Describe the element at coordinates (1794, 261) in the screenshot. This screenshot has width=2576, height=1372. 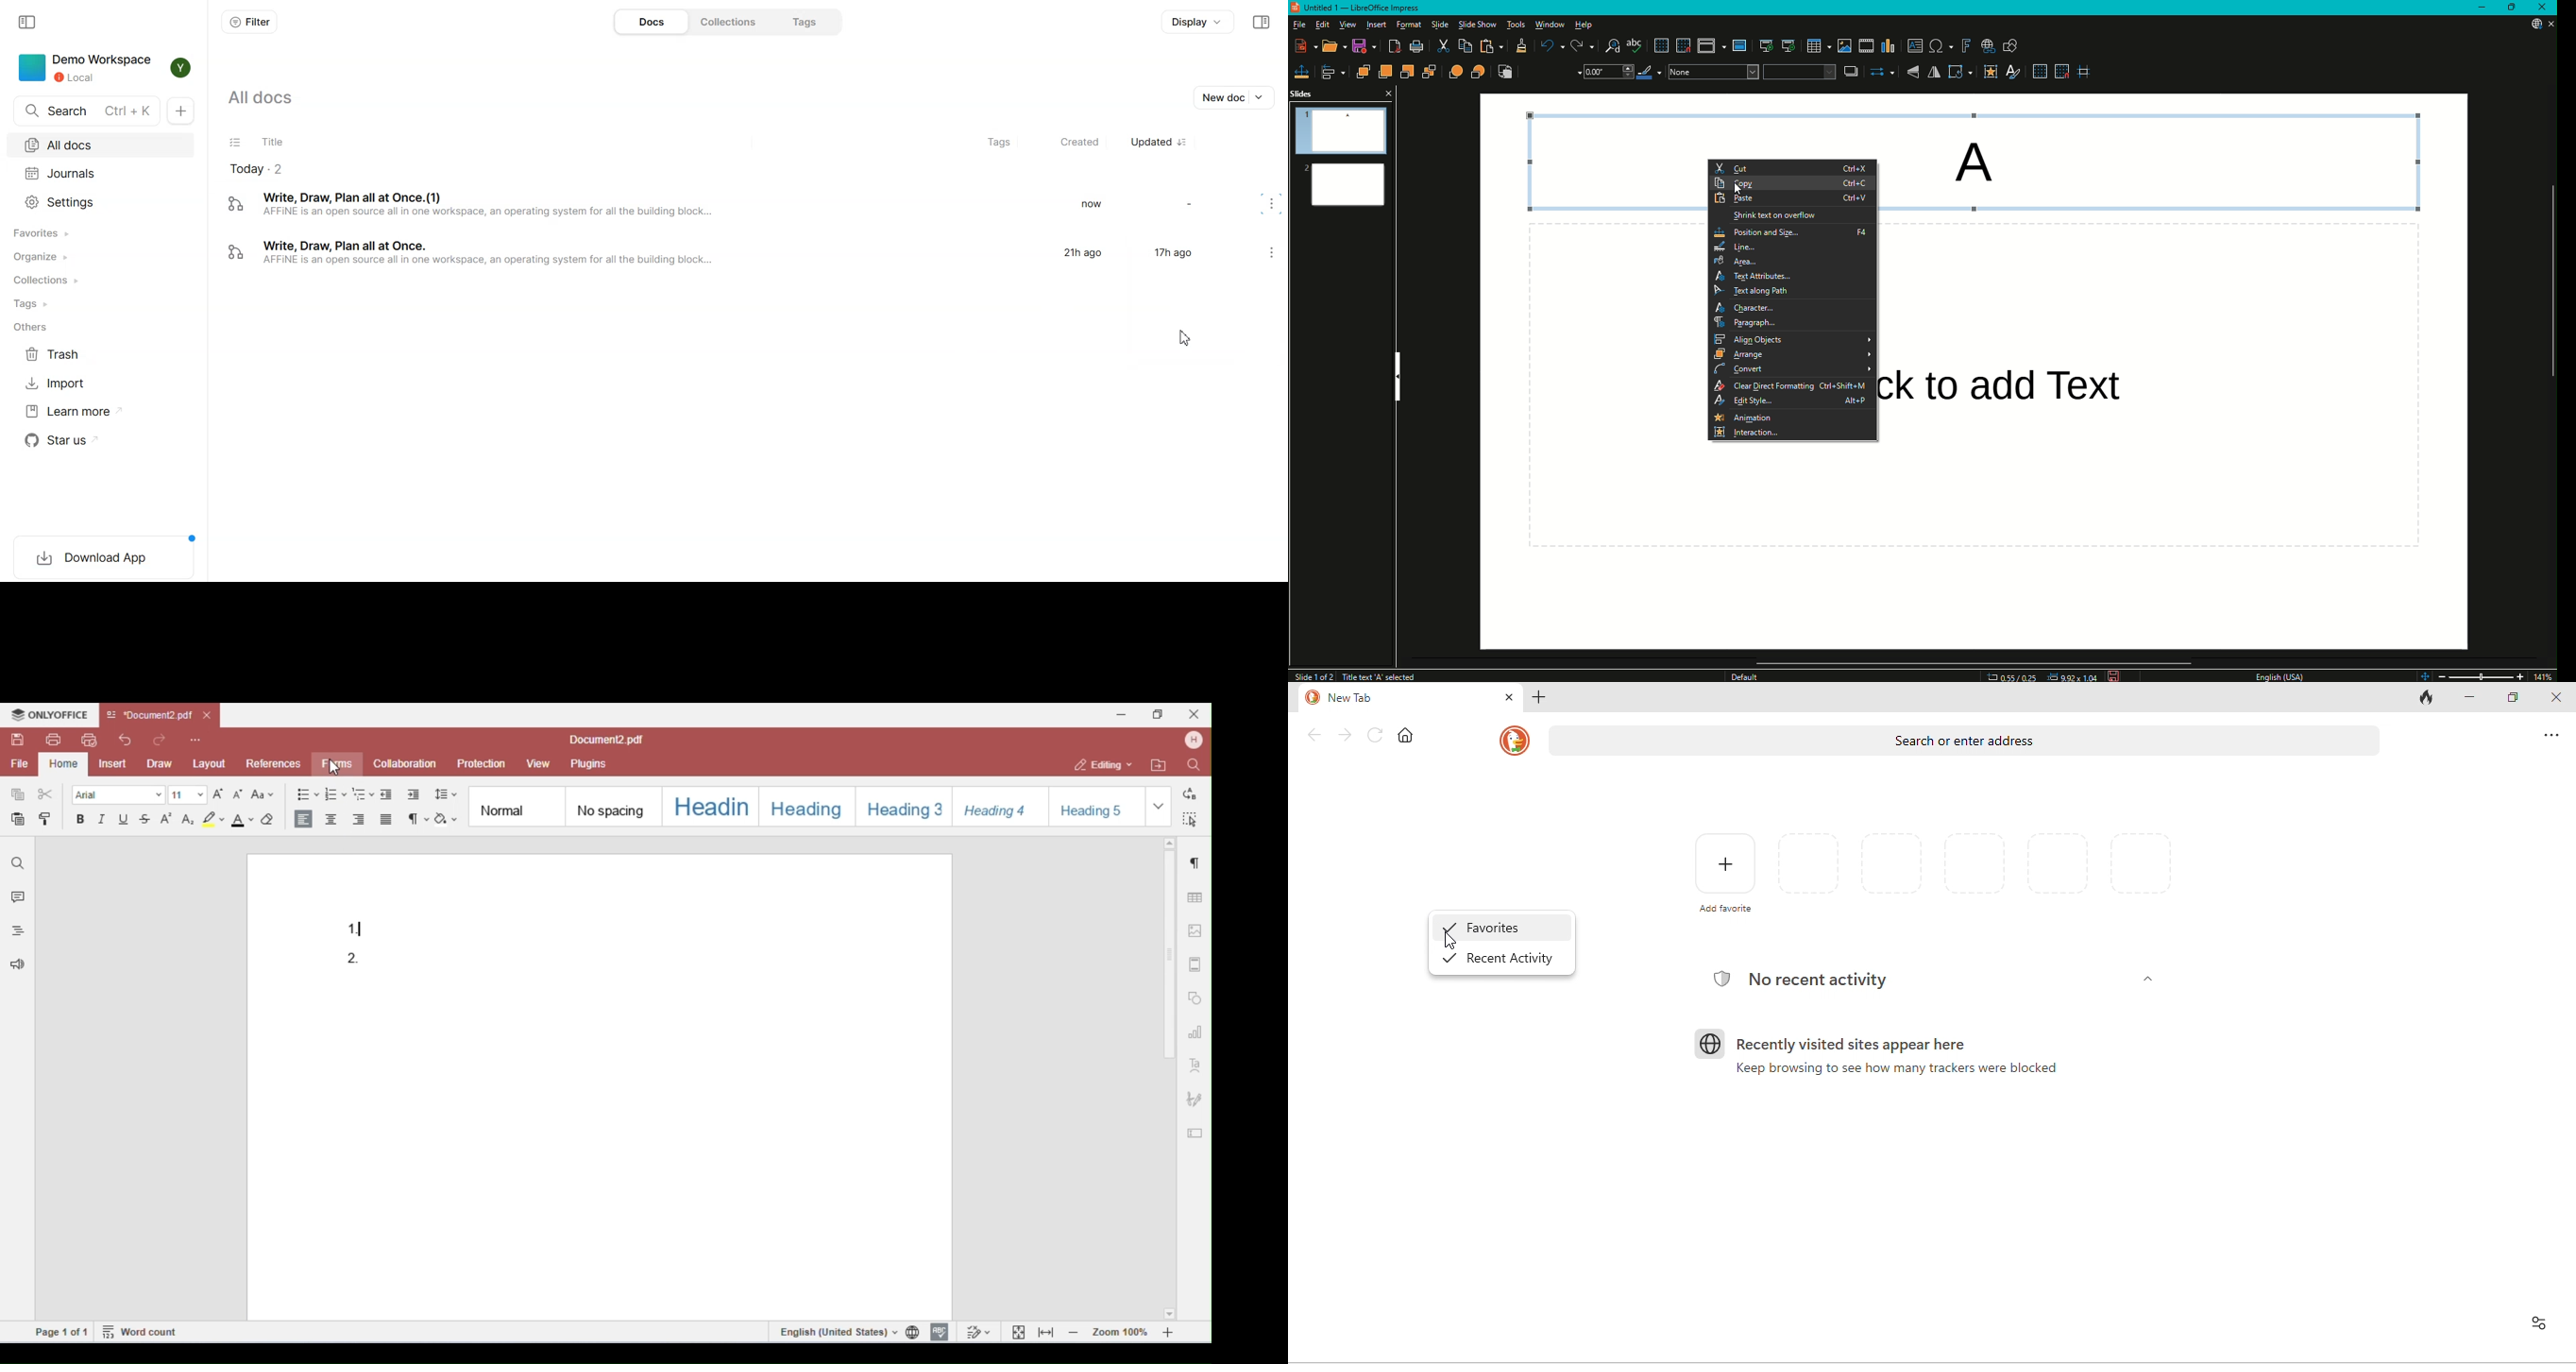
I see `Area` at that location.